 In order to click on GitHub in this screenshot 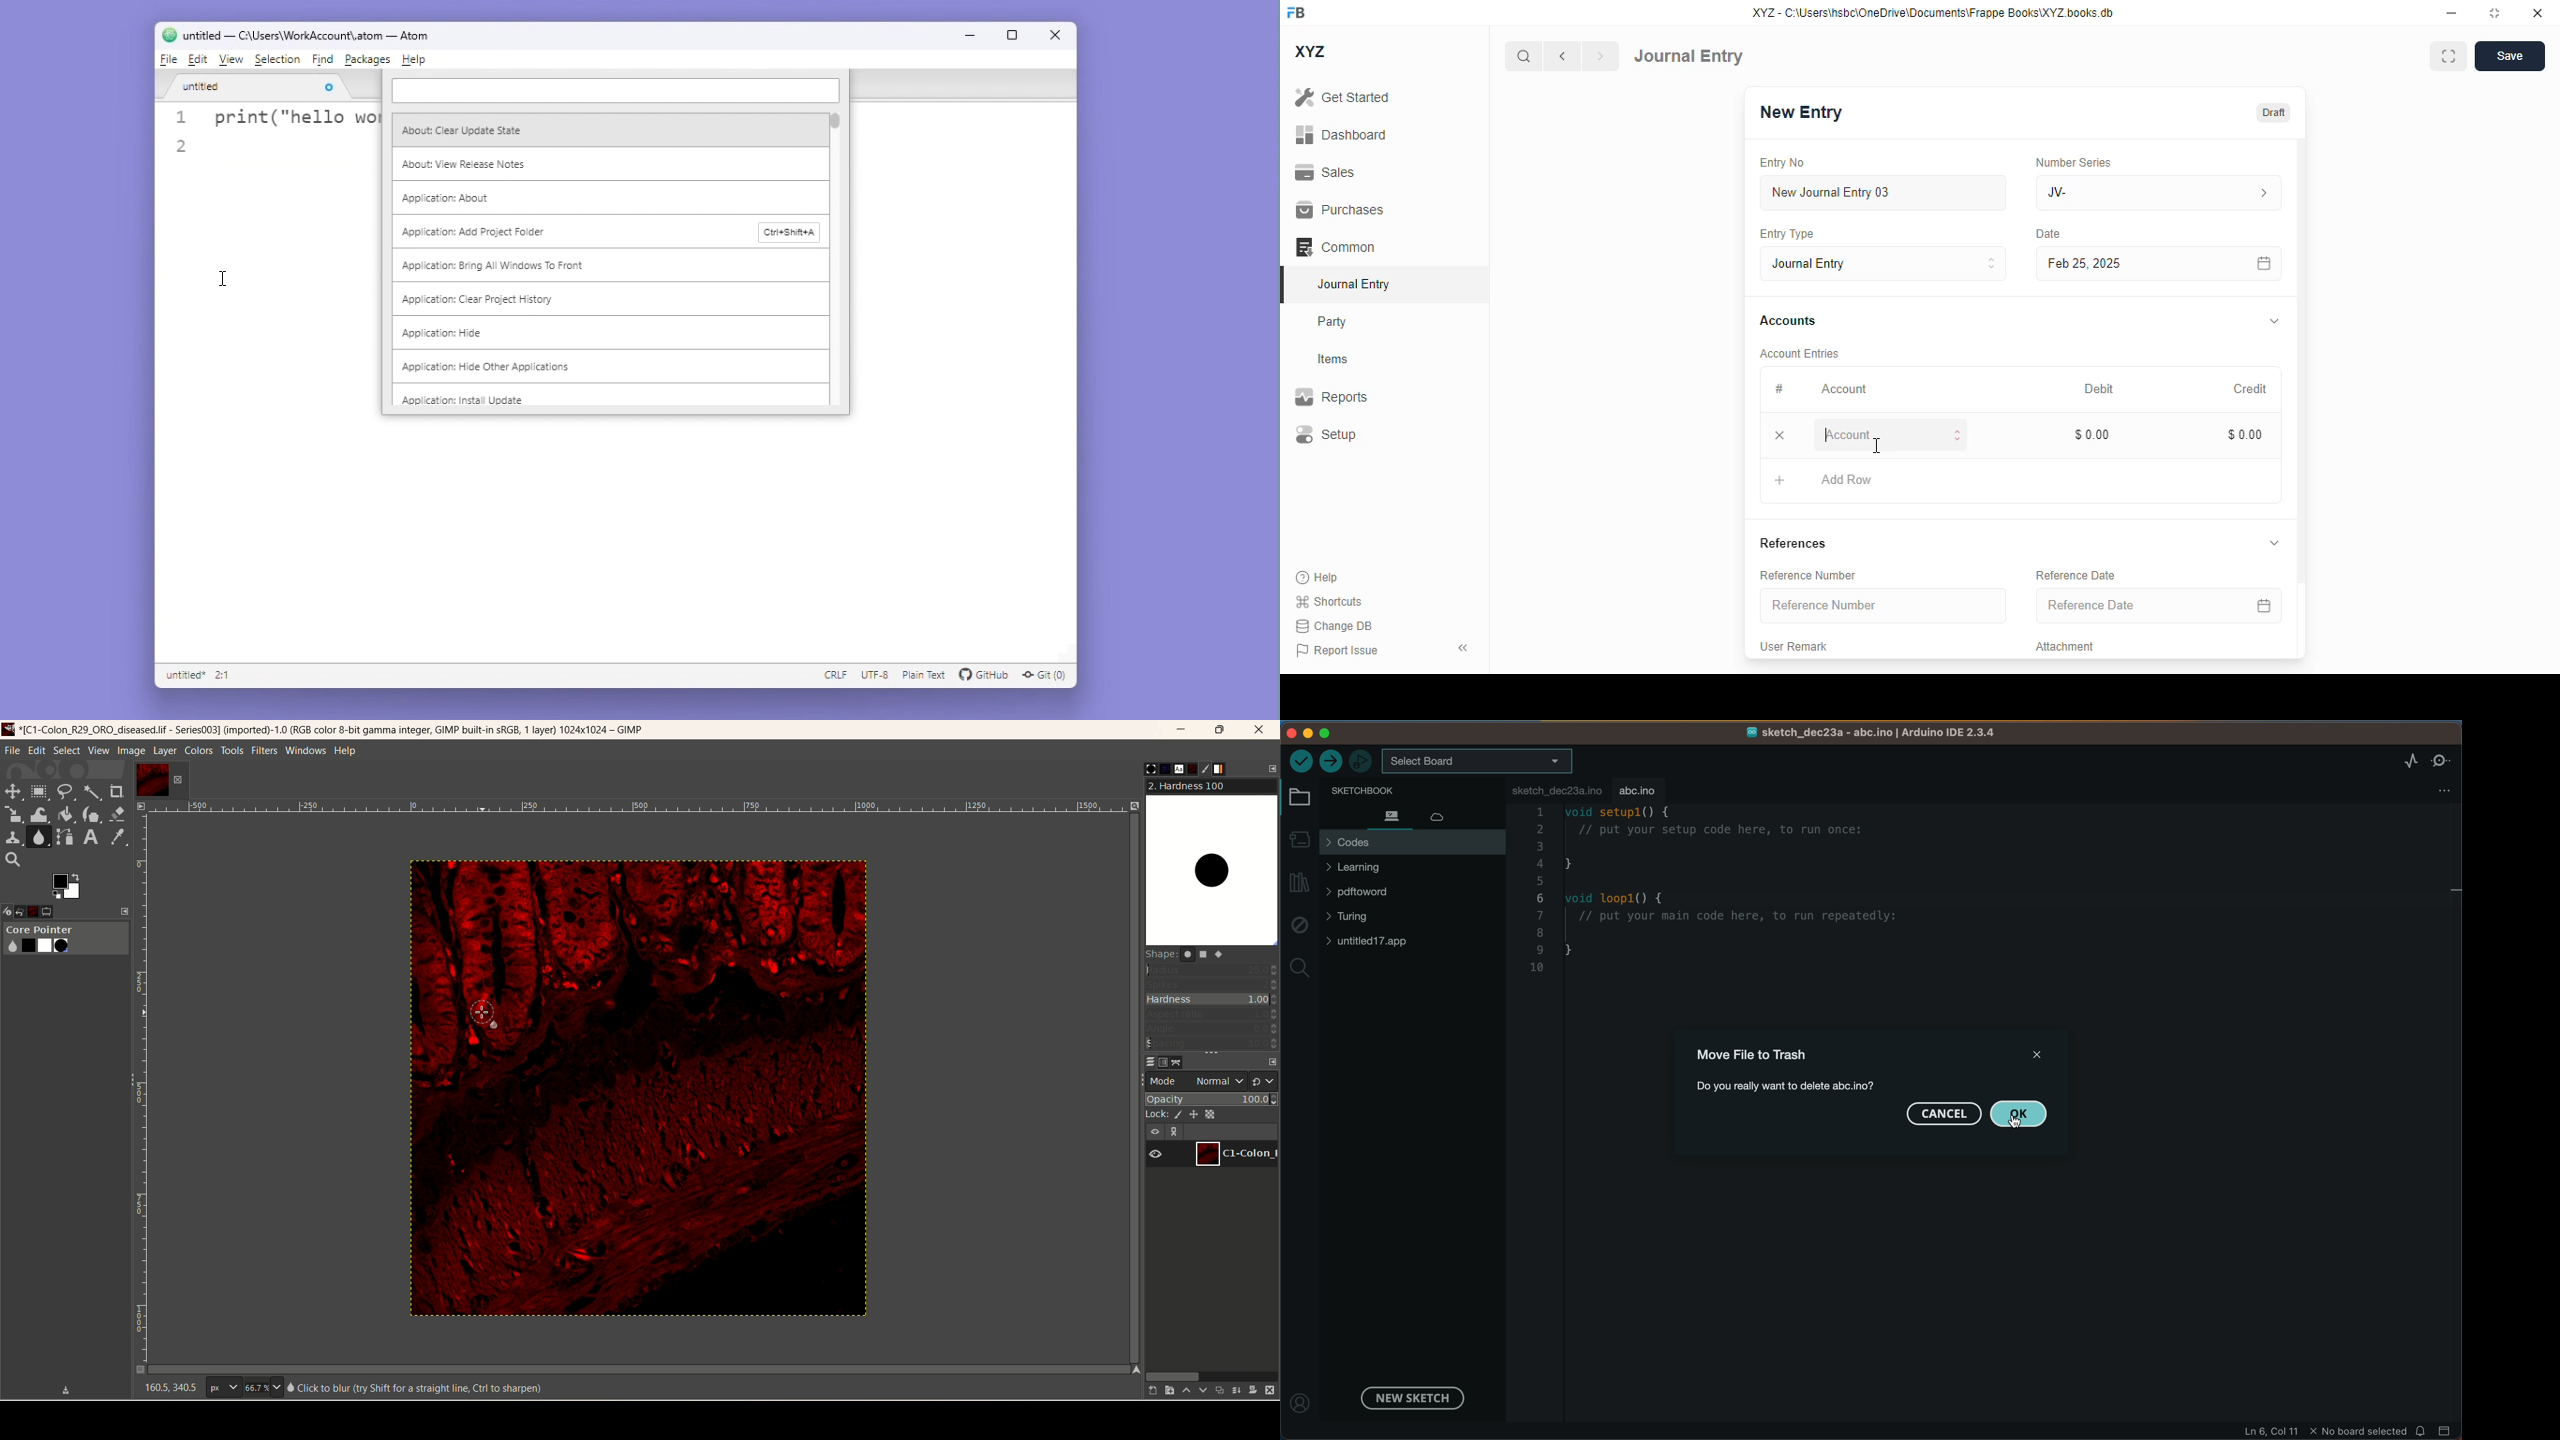, I will do `click(983, 675)`.